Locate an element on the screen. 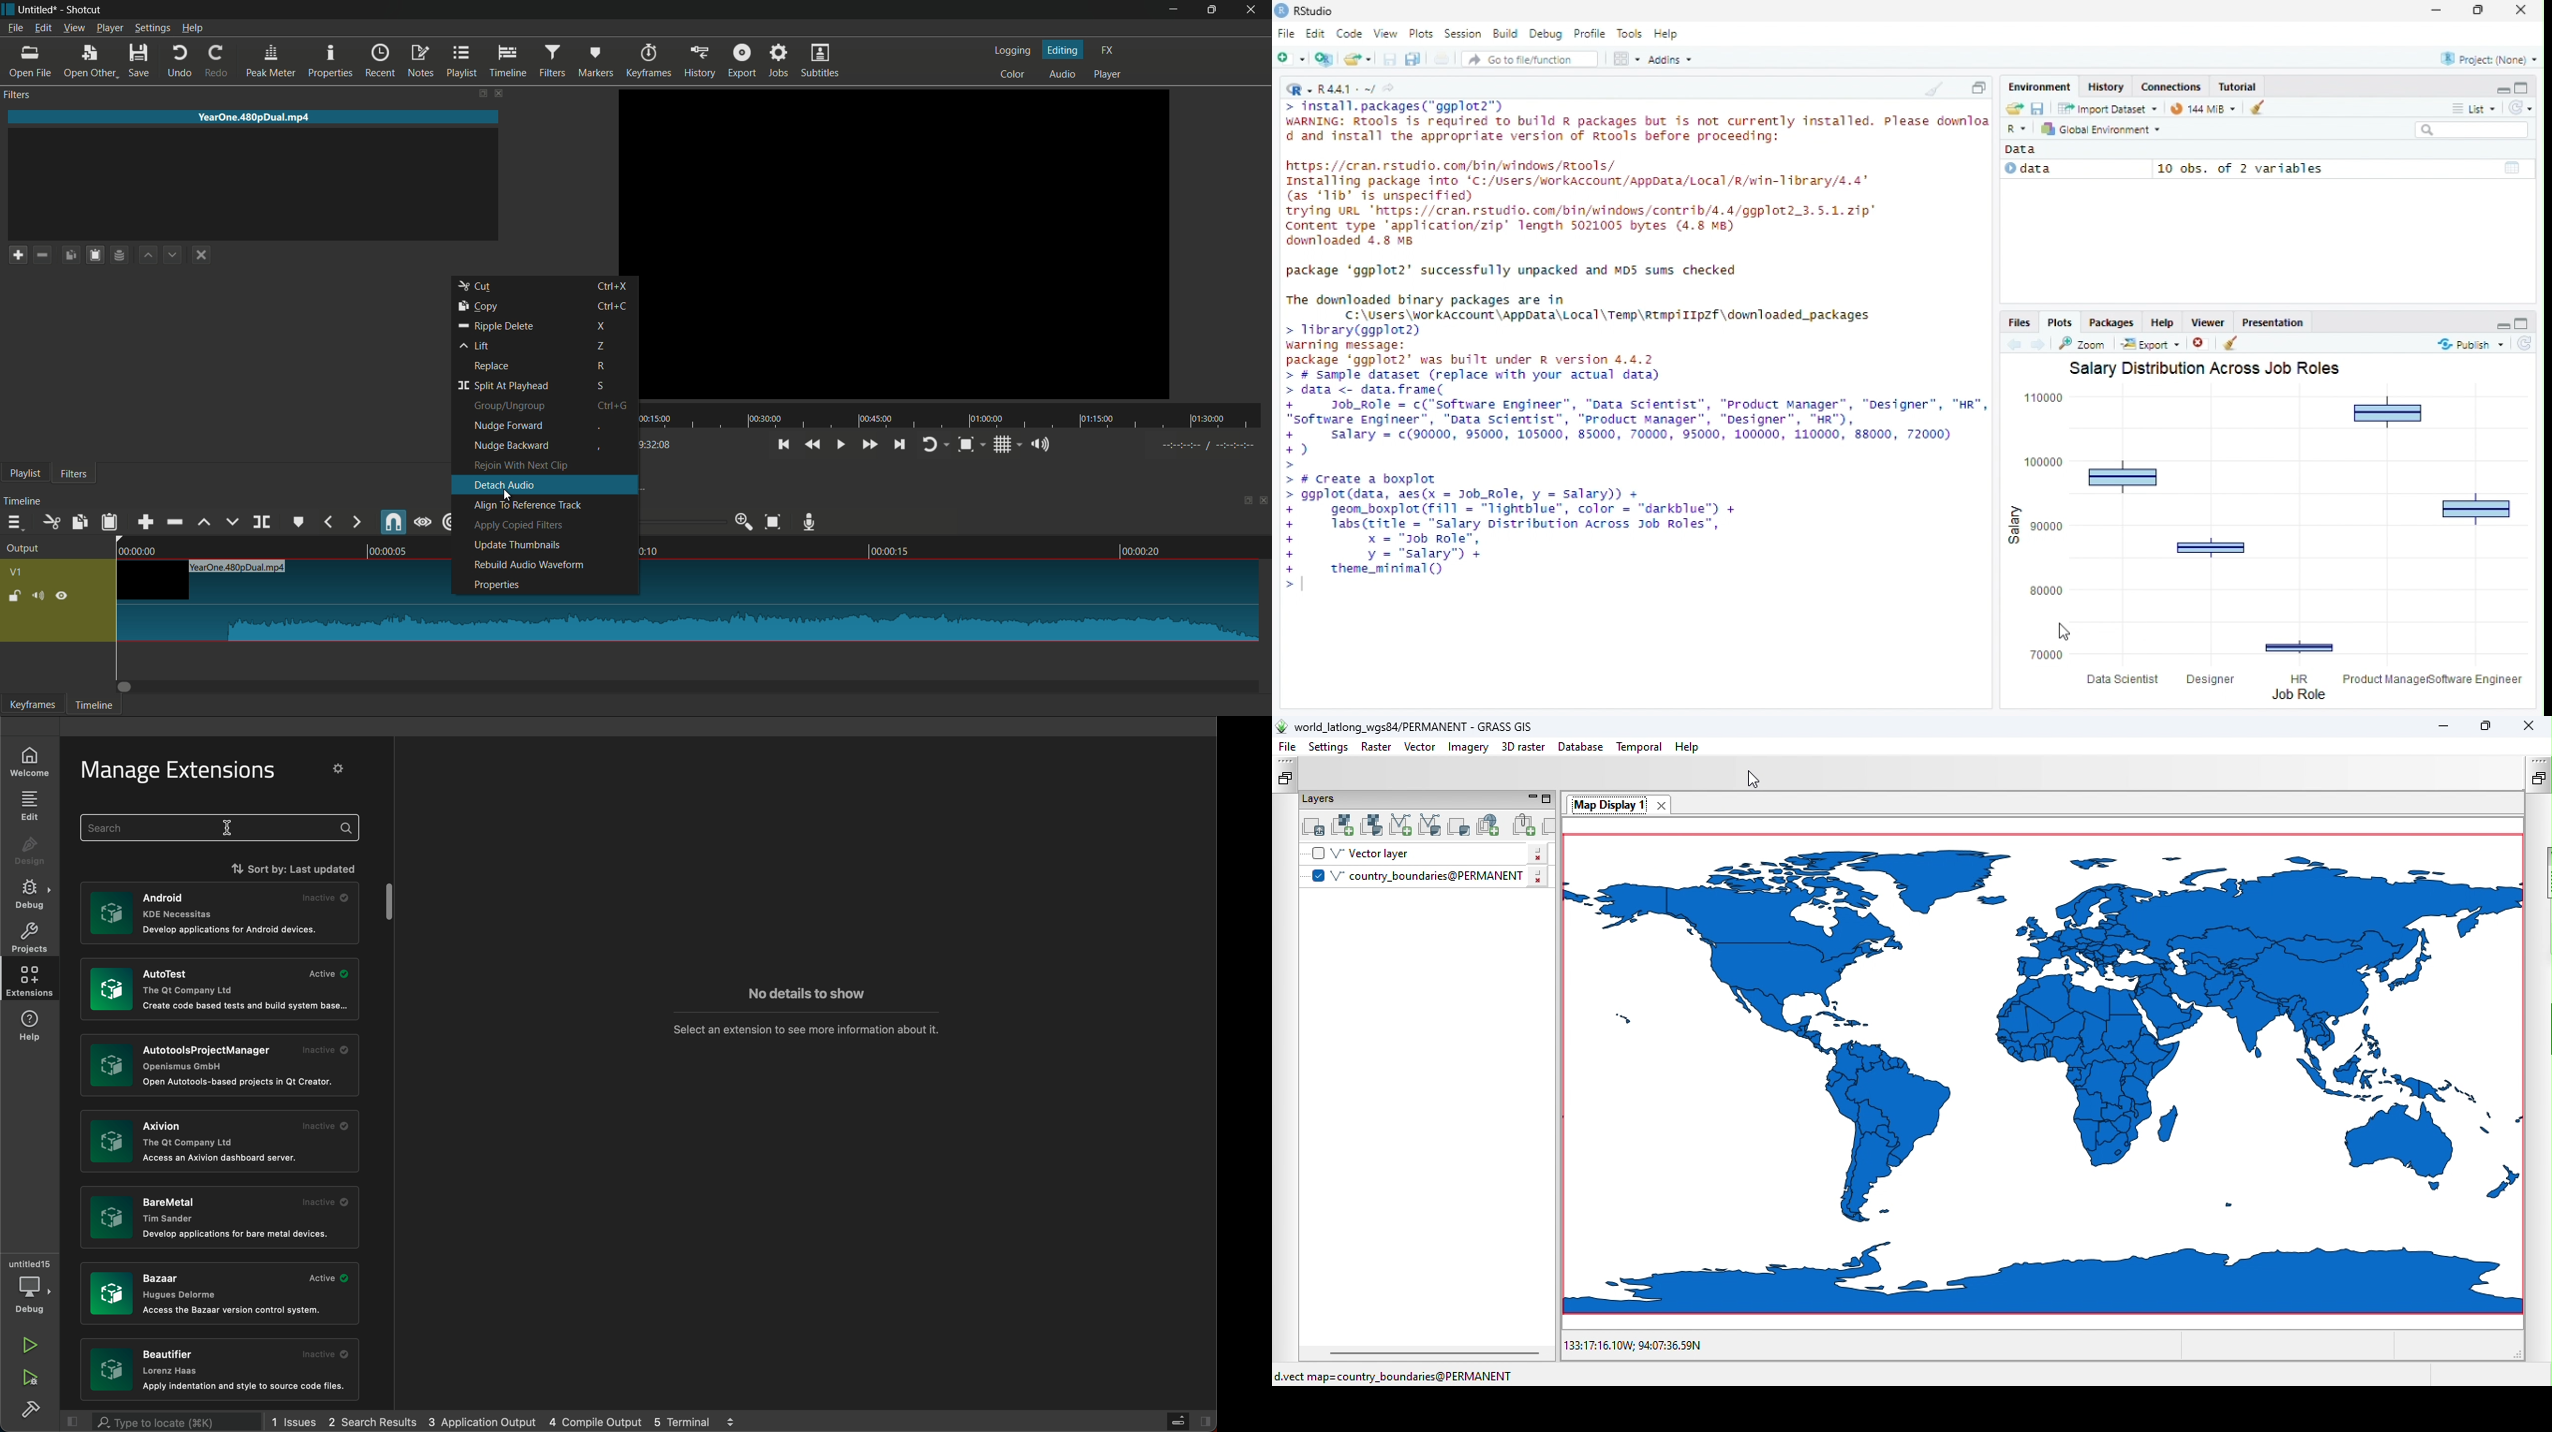  toggle play or pause is located at coordinates (839, 444).